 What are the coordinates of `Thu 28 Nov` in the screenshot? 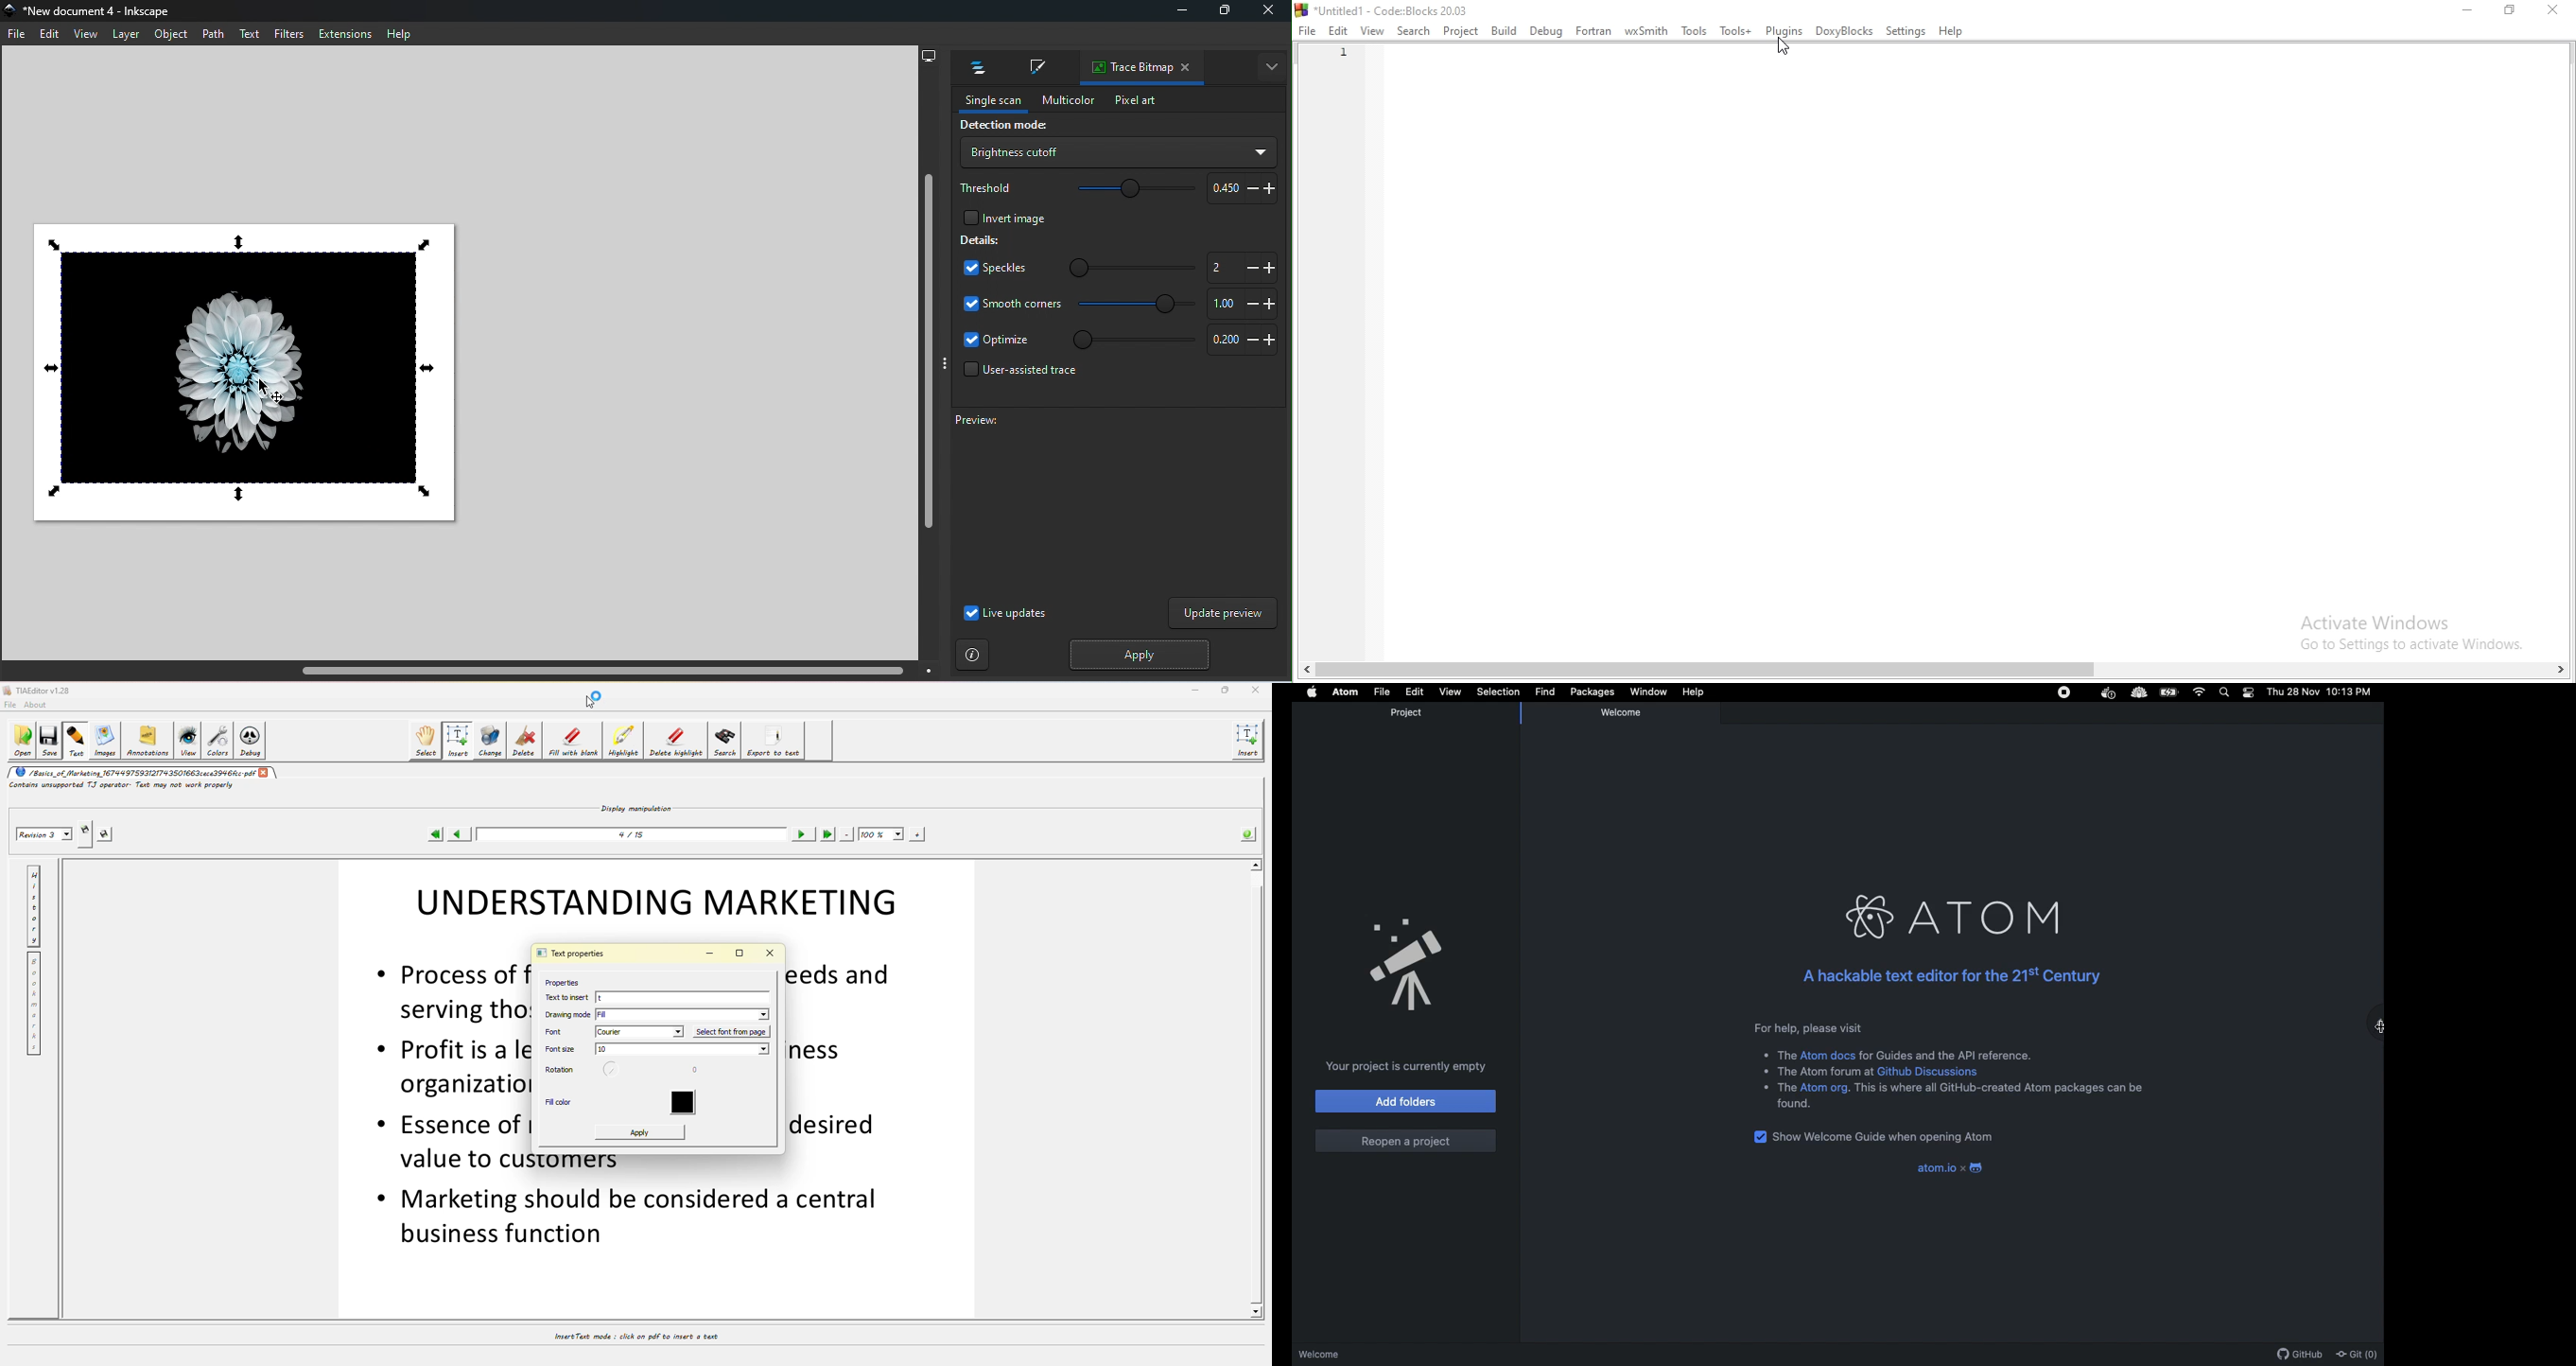 It's located at (2294, 693).